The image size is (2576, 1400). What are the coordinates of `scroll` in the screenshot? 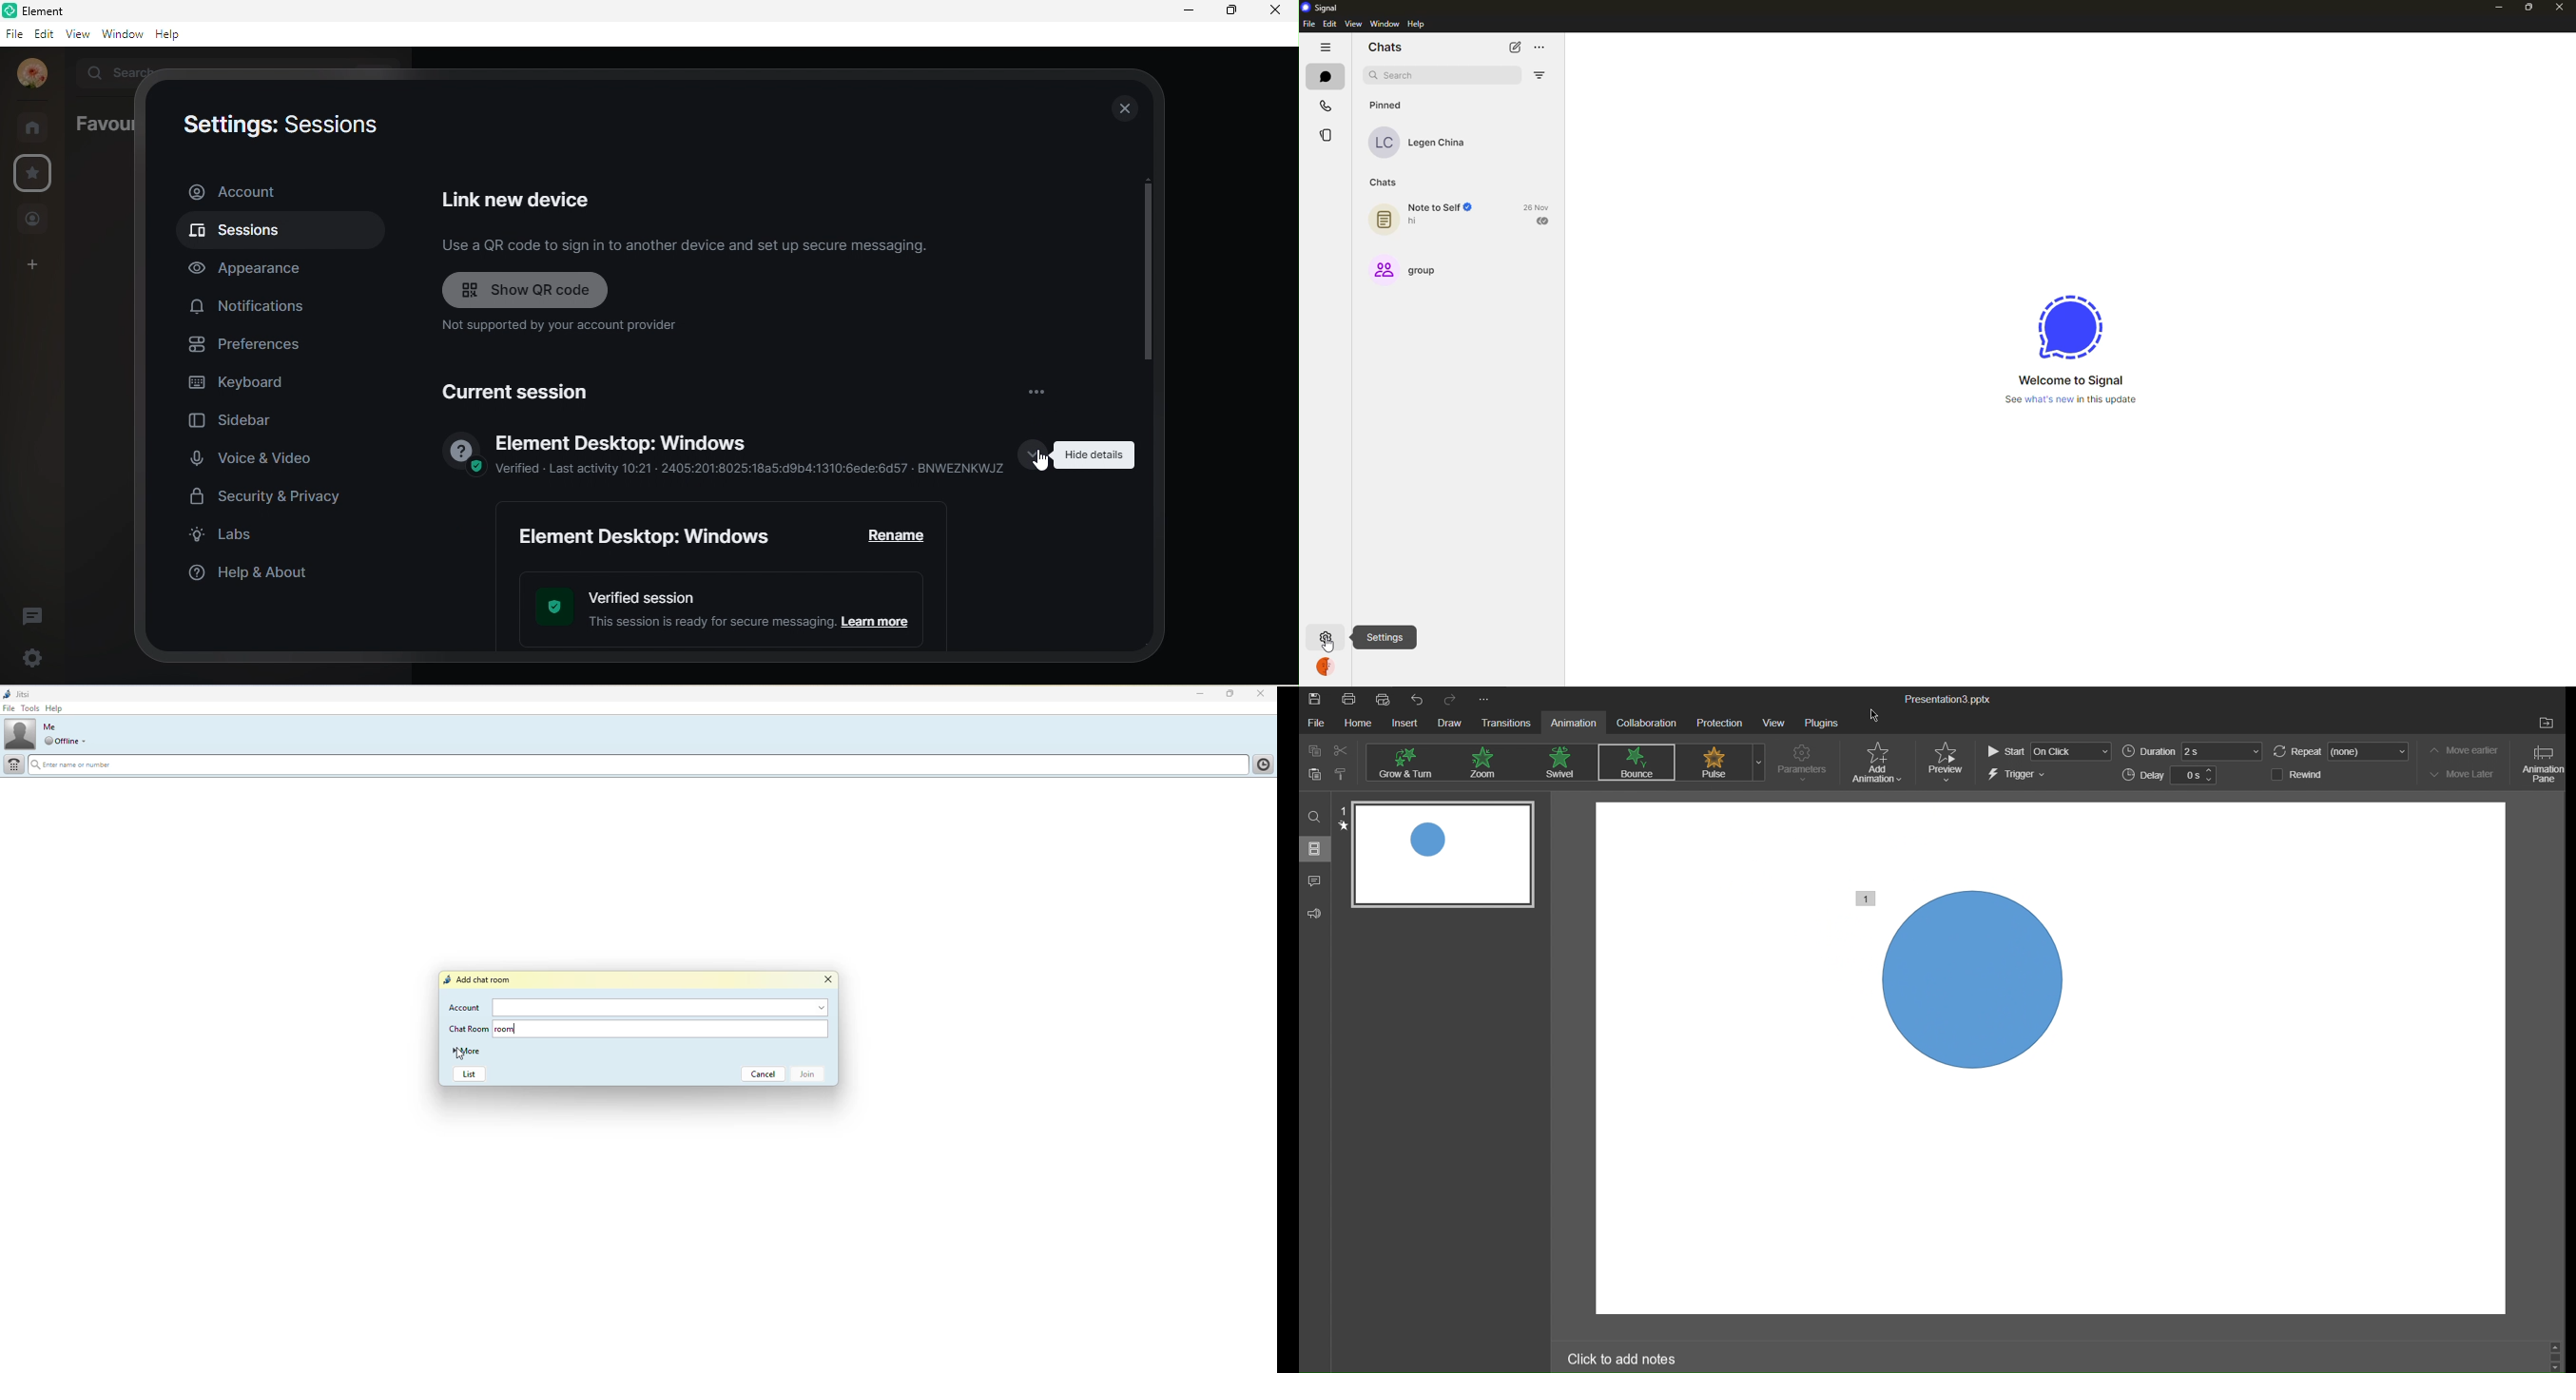 It's located at (2556, 1355).